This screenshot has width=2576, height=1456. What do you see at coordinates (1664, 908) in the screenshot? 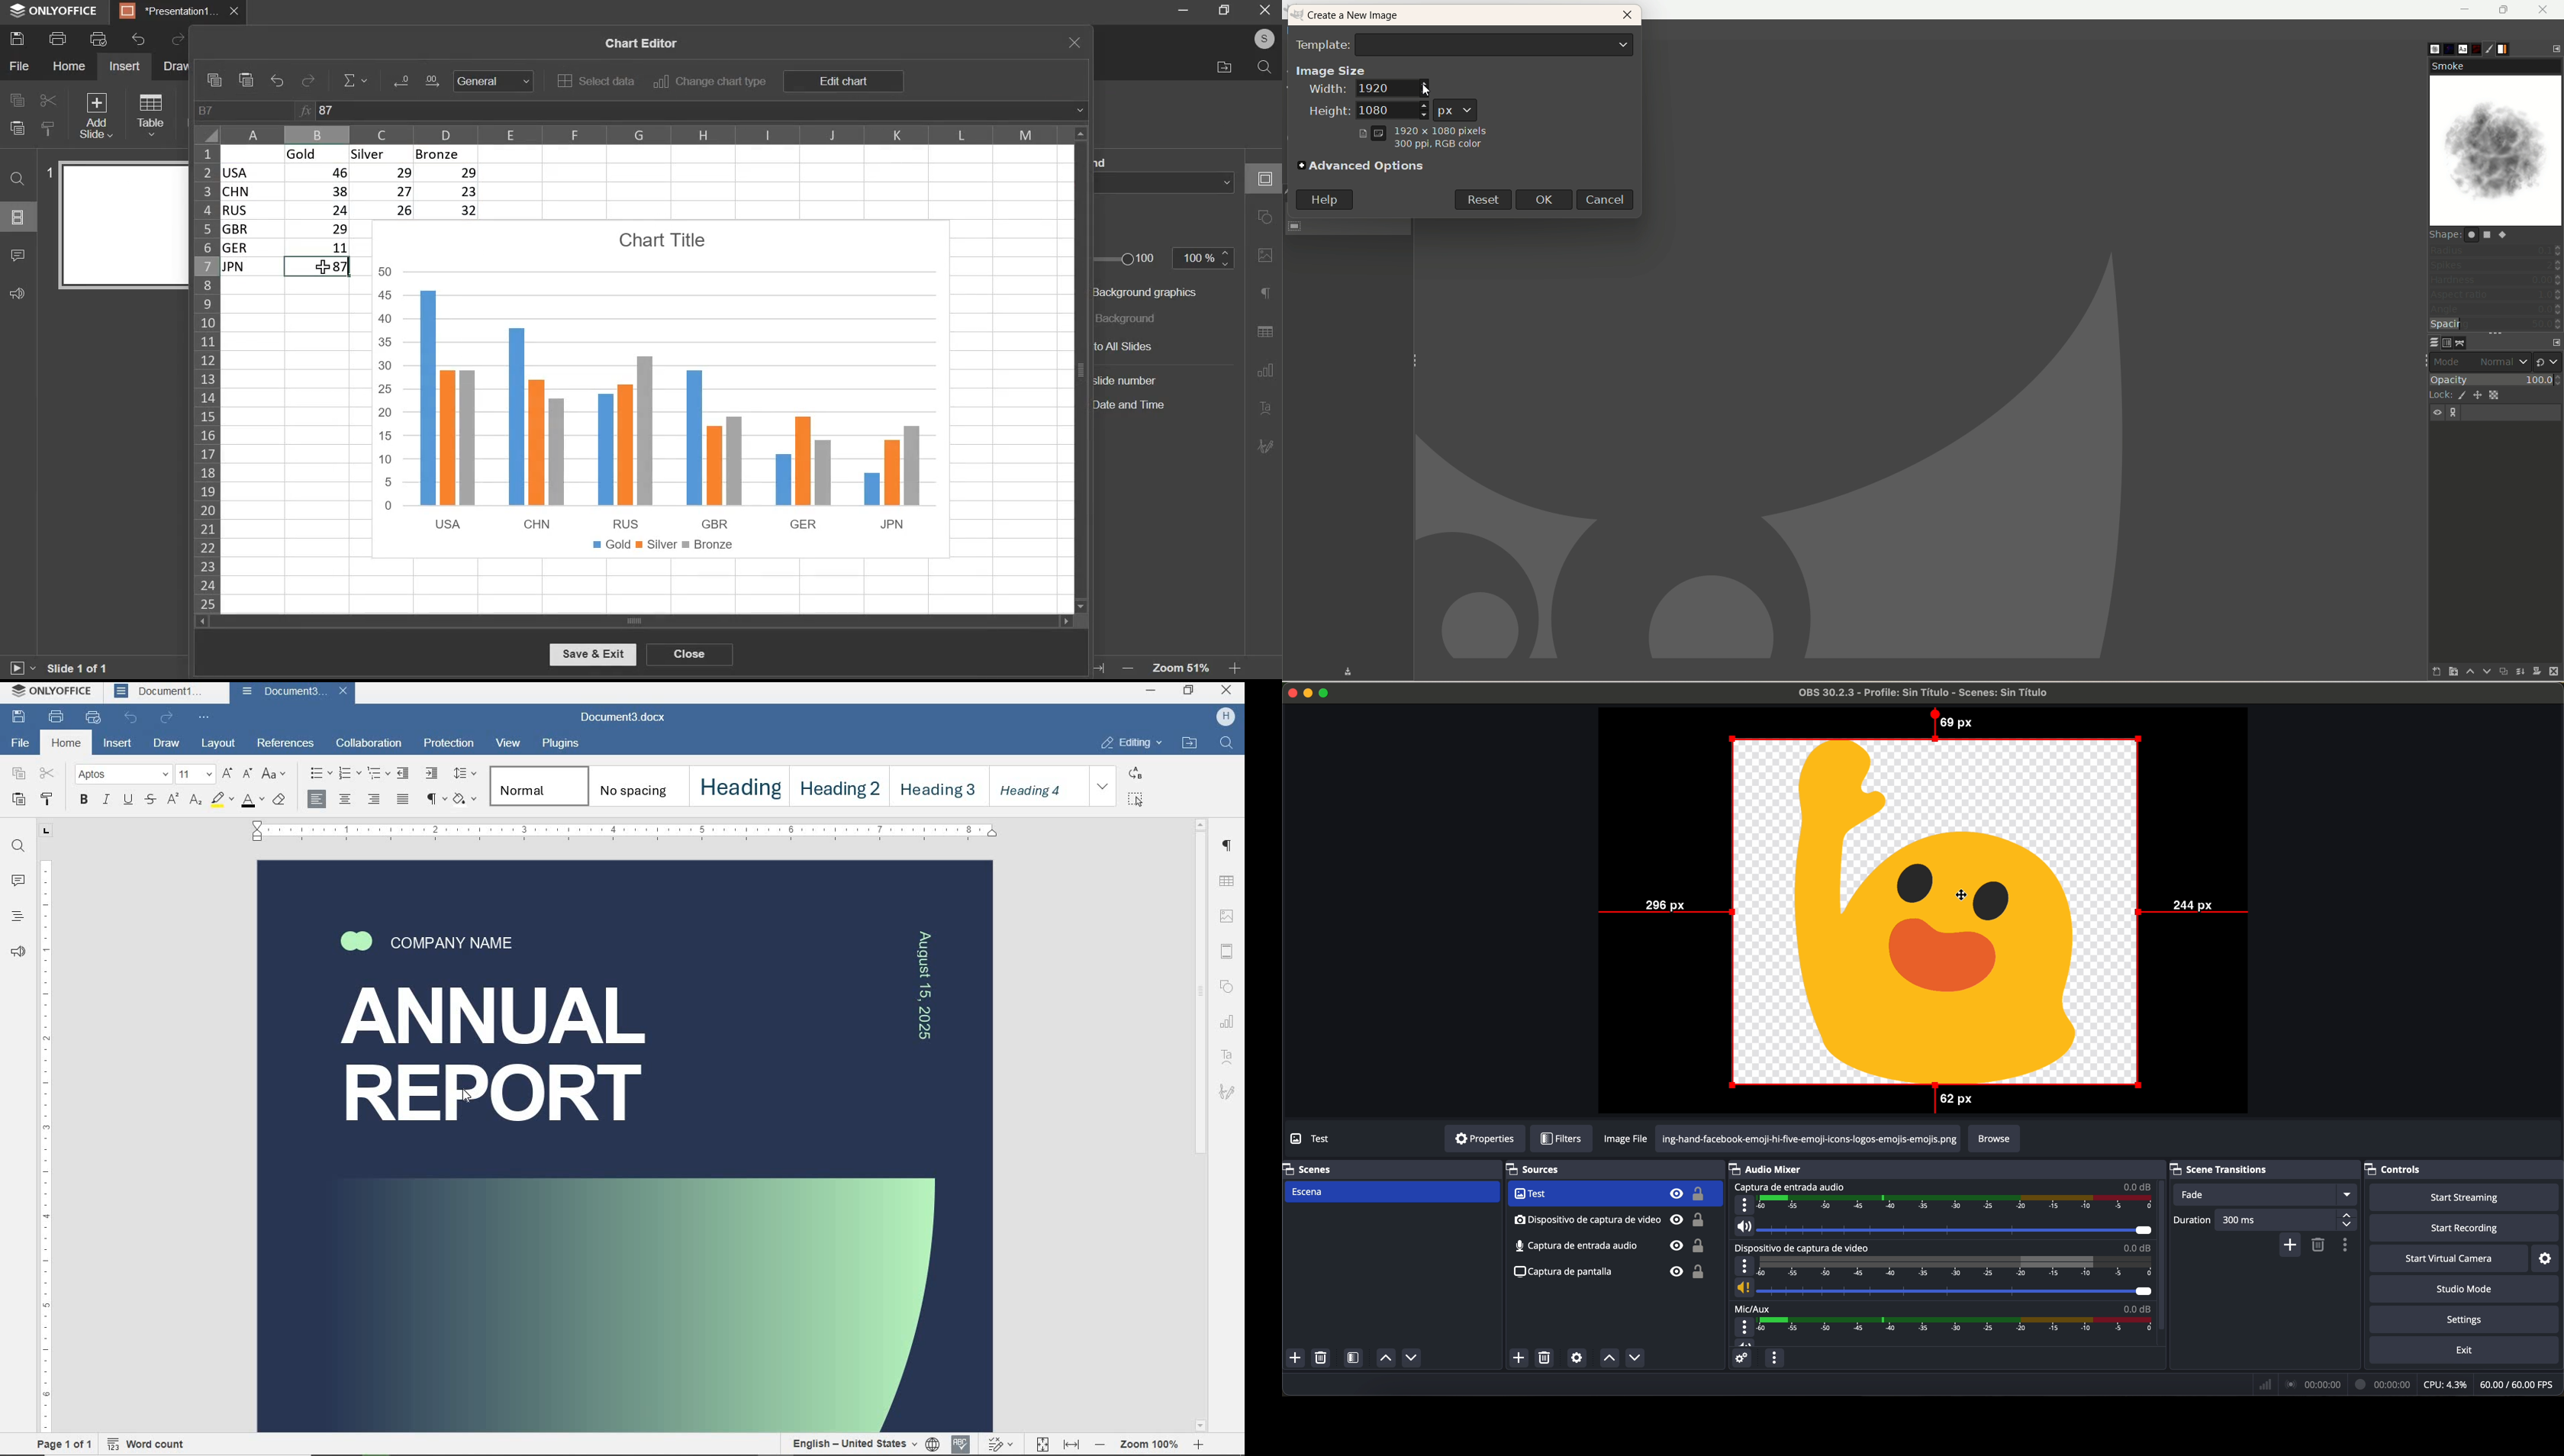
I see `296 px distance` at bounding box center [1664, 908].